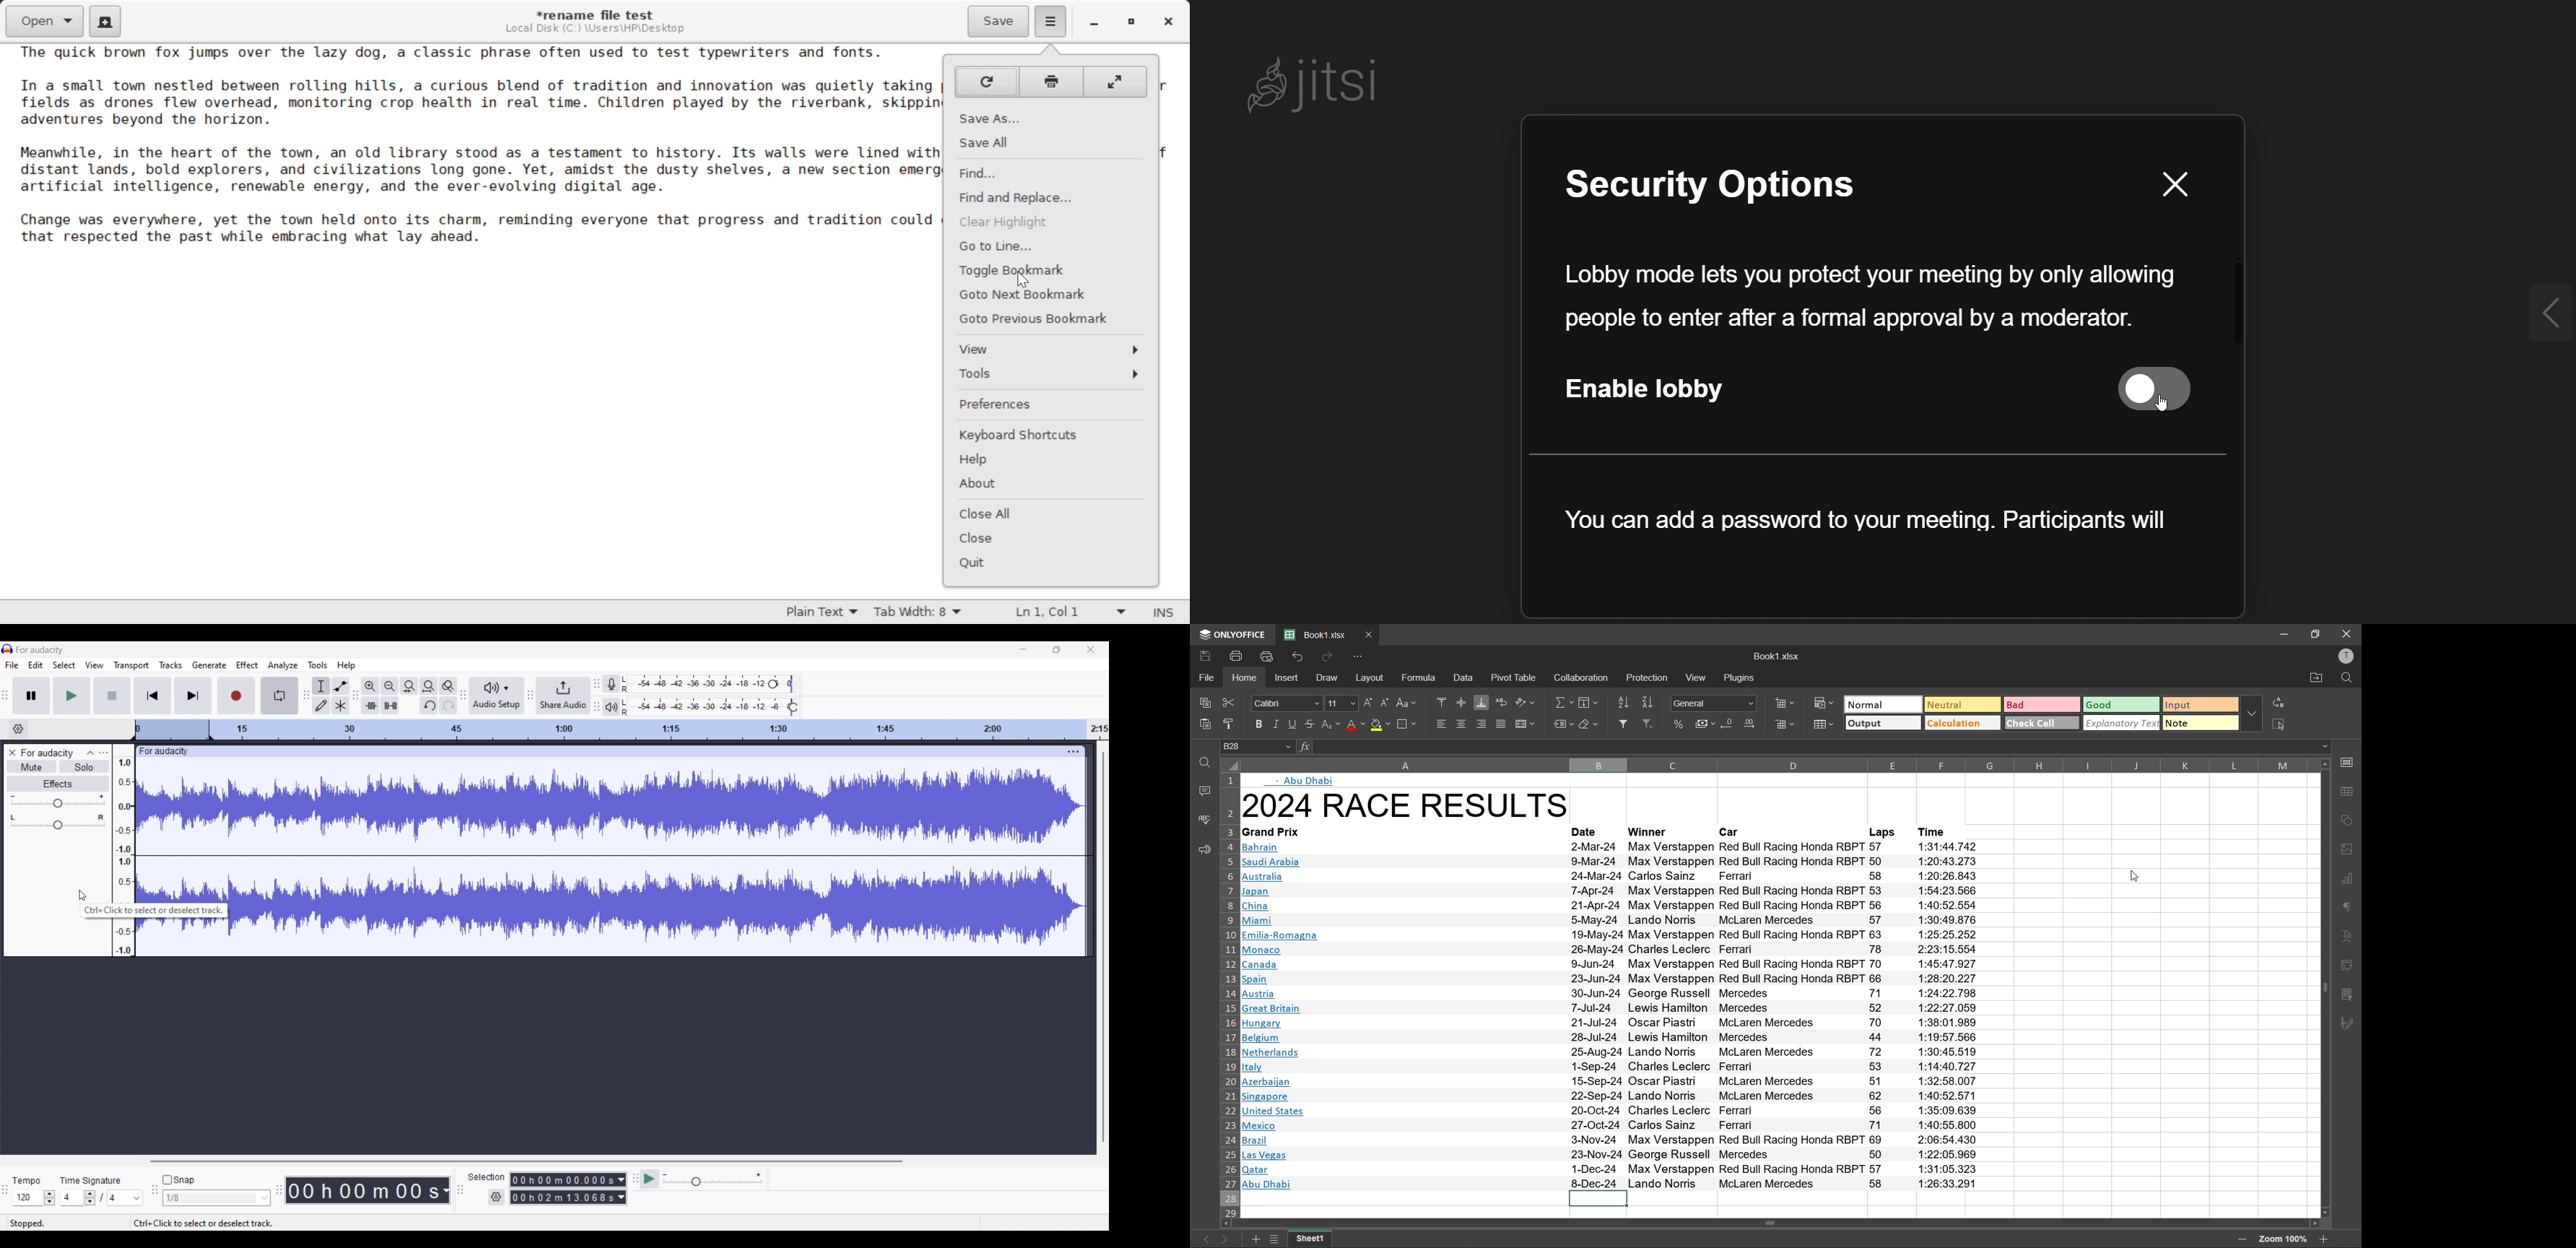 The height and width of the screenshot is (1260, 2576). What do you see at coordinates (1610, 949) in the screenshot?
I see `‘Monaco 26-May-24 Charles Leclerc Ferrari 78 2:23:15.554` at bounding box center [1610, 949].